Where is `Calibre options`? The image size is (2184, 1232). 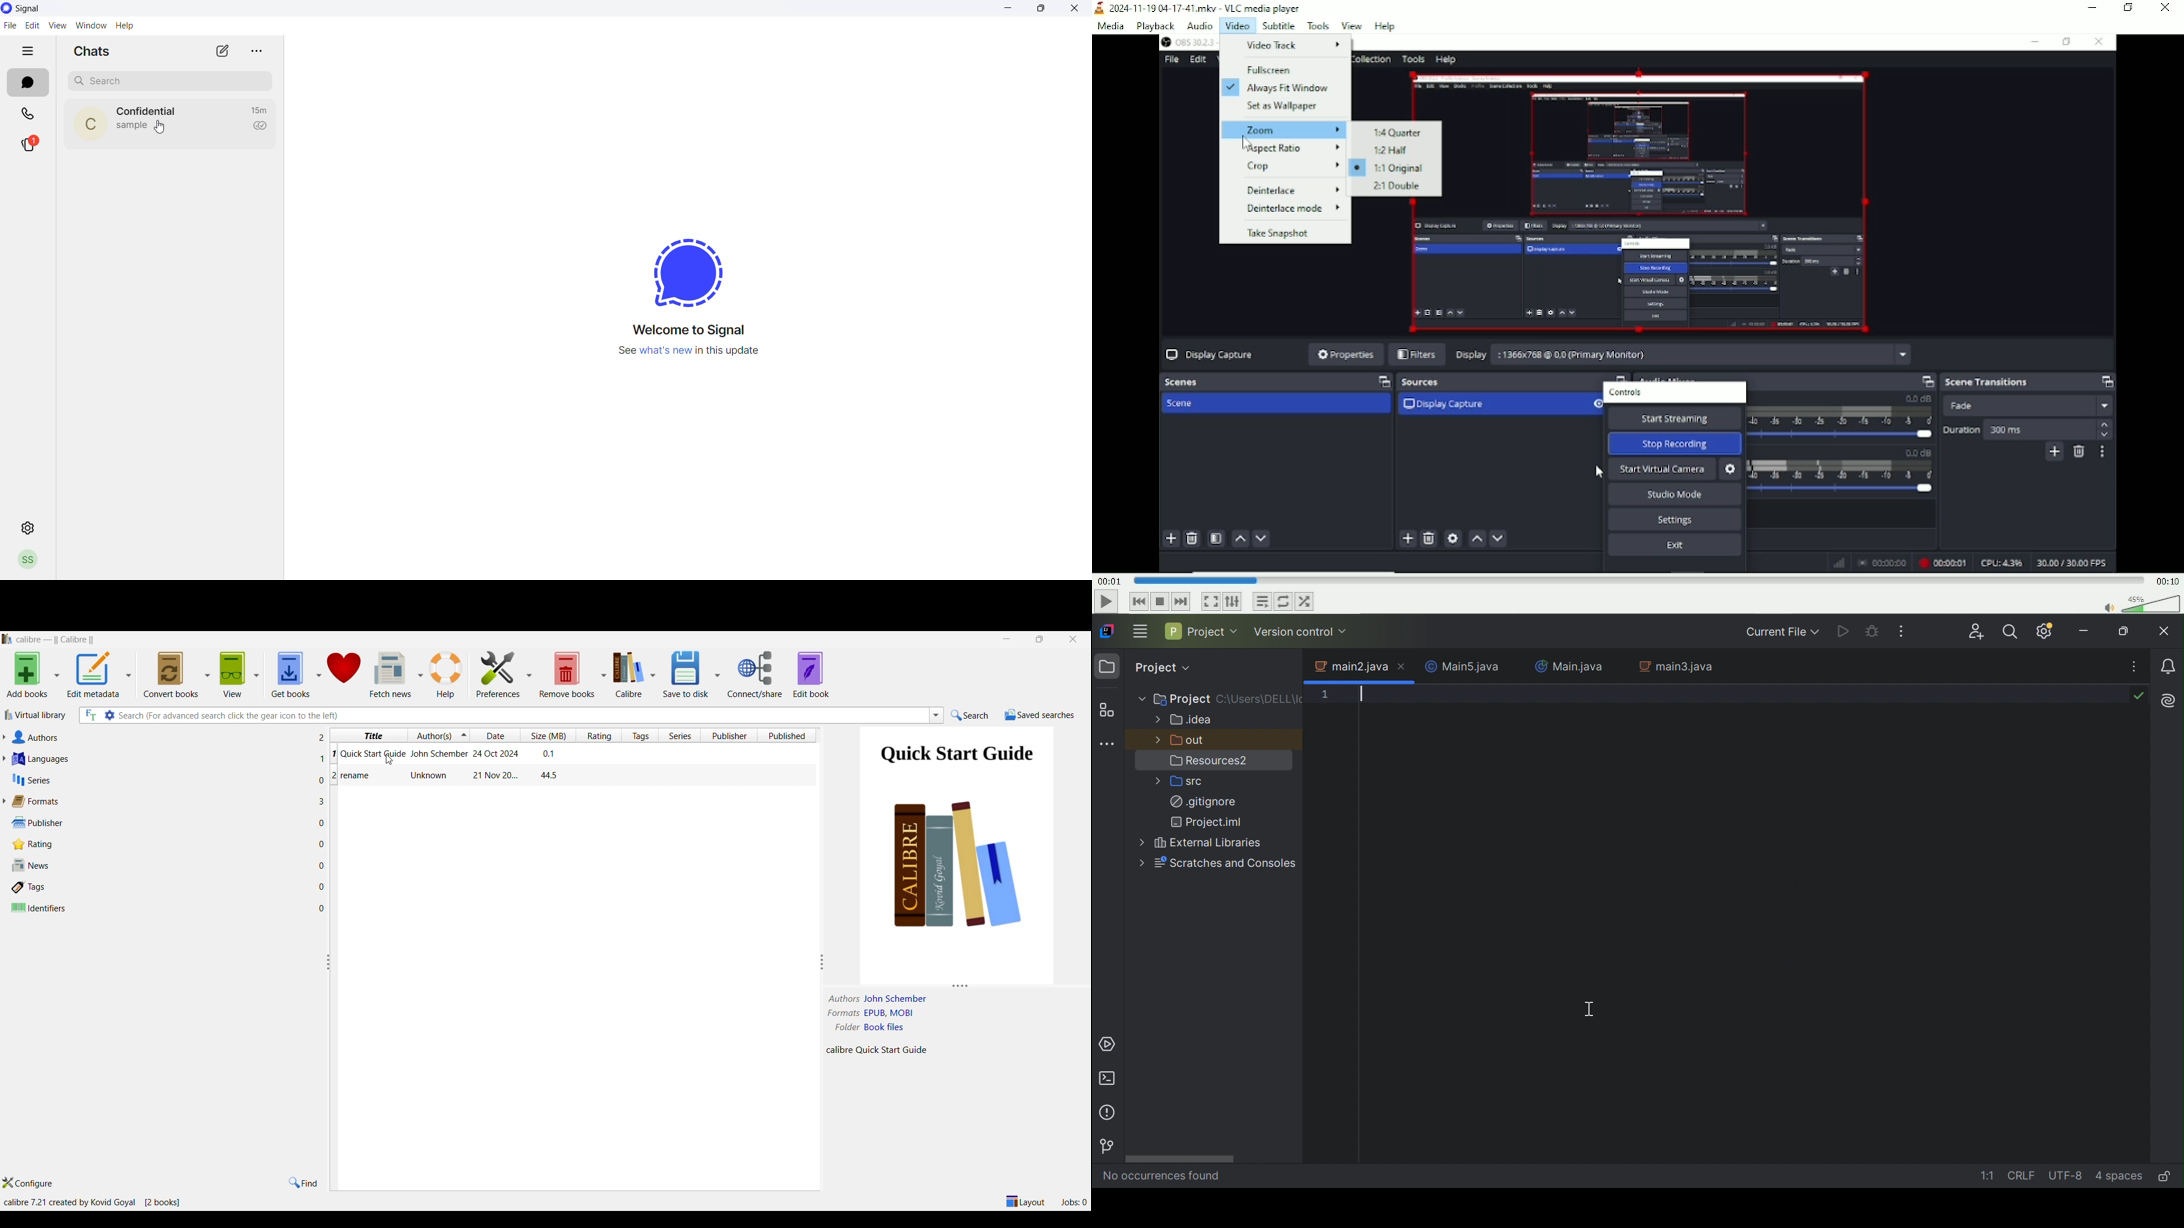
Calibre options is located at coordinates (653, 675).